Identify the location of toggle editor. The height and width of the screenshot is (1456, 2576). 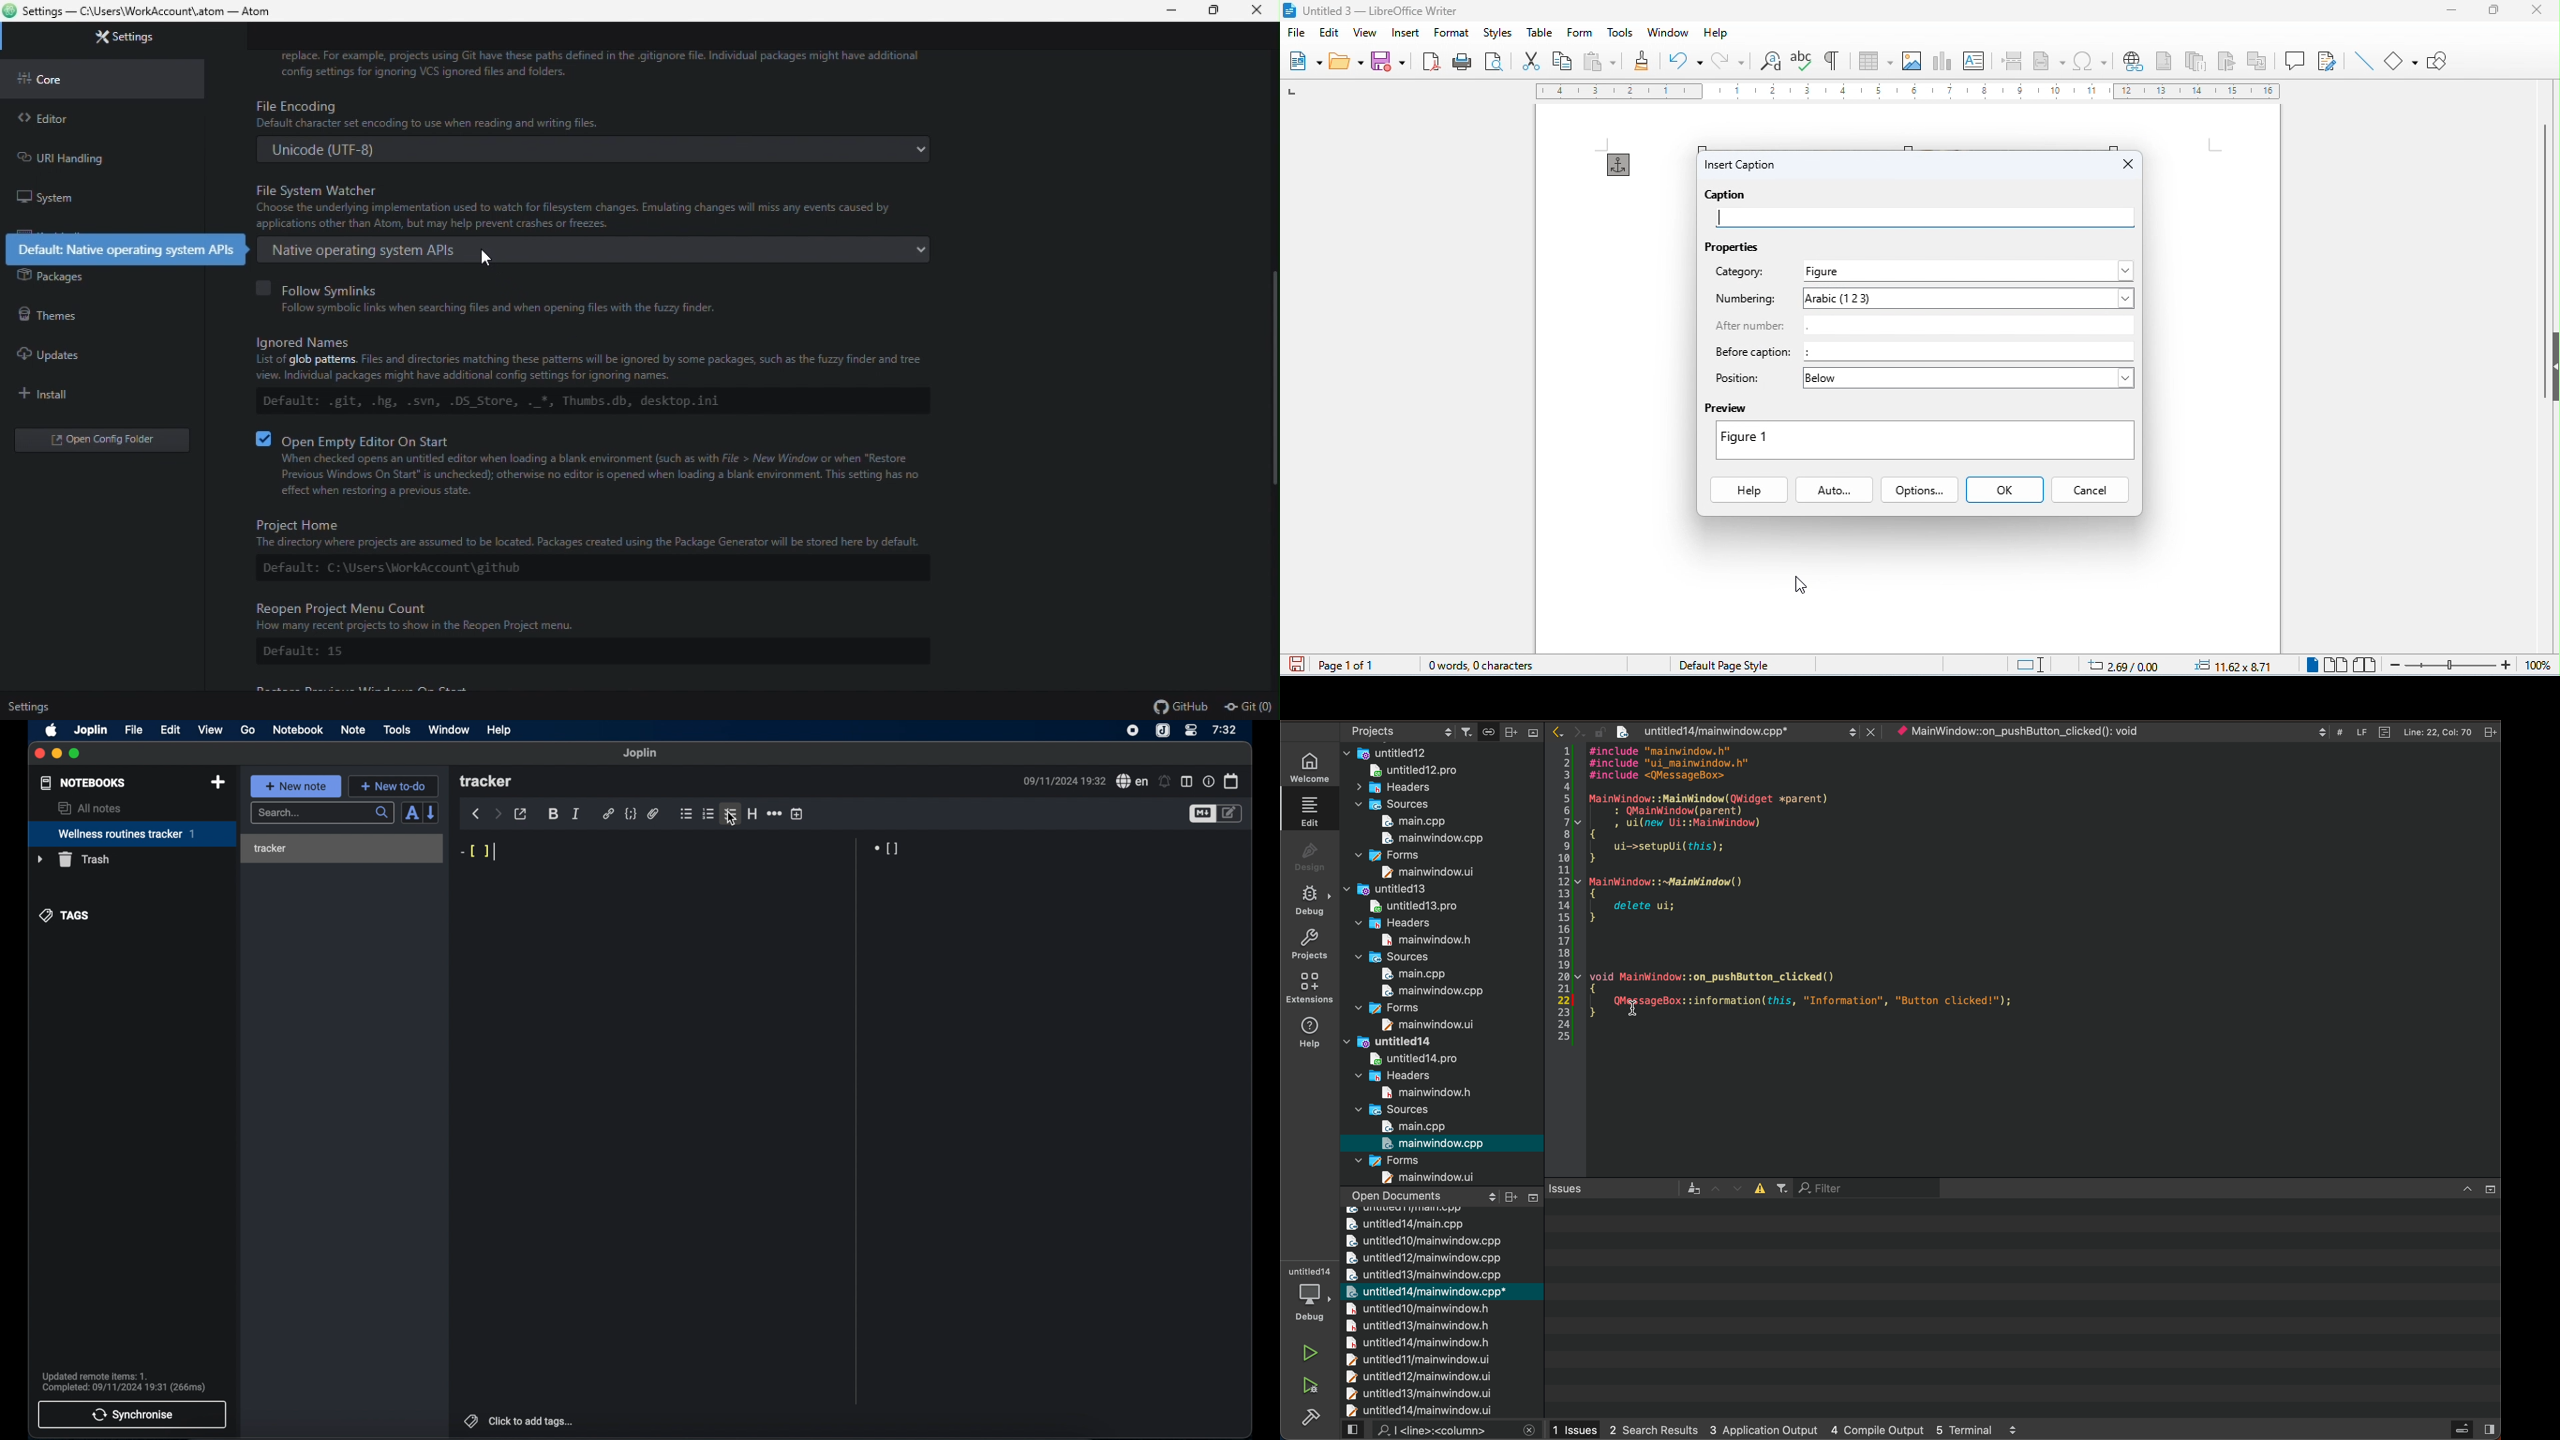
(1232, 814).